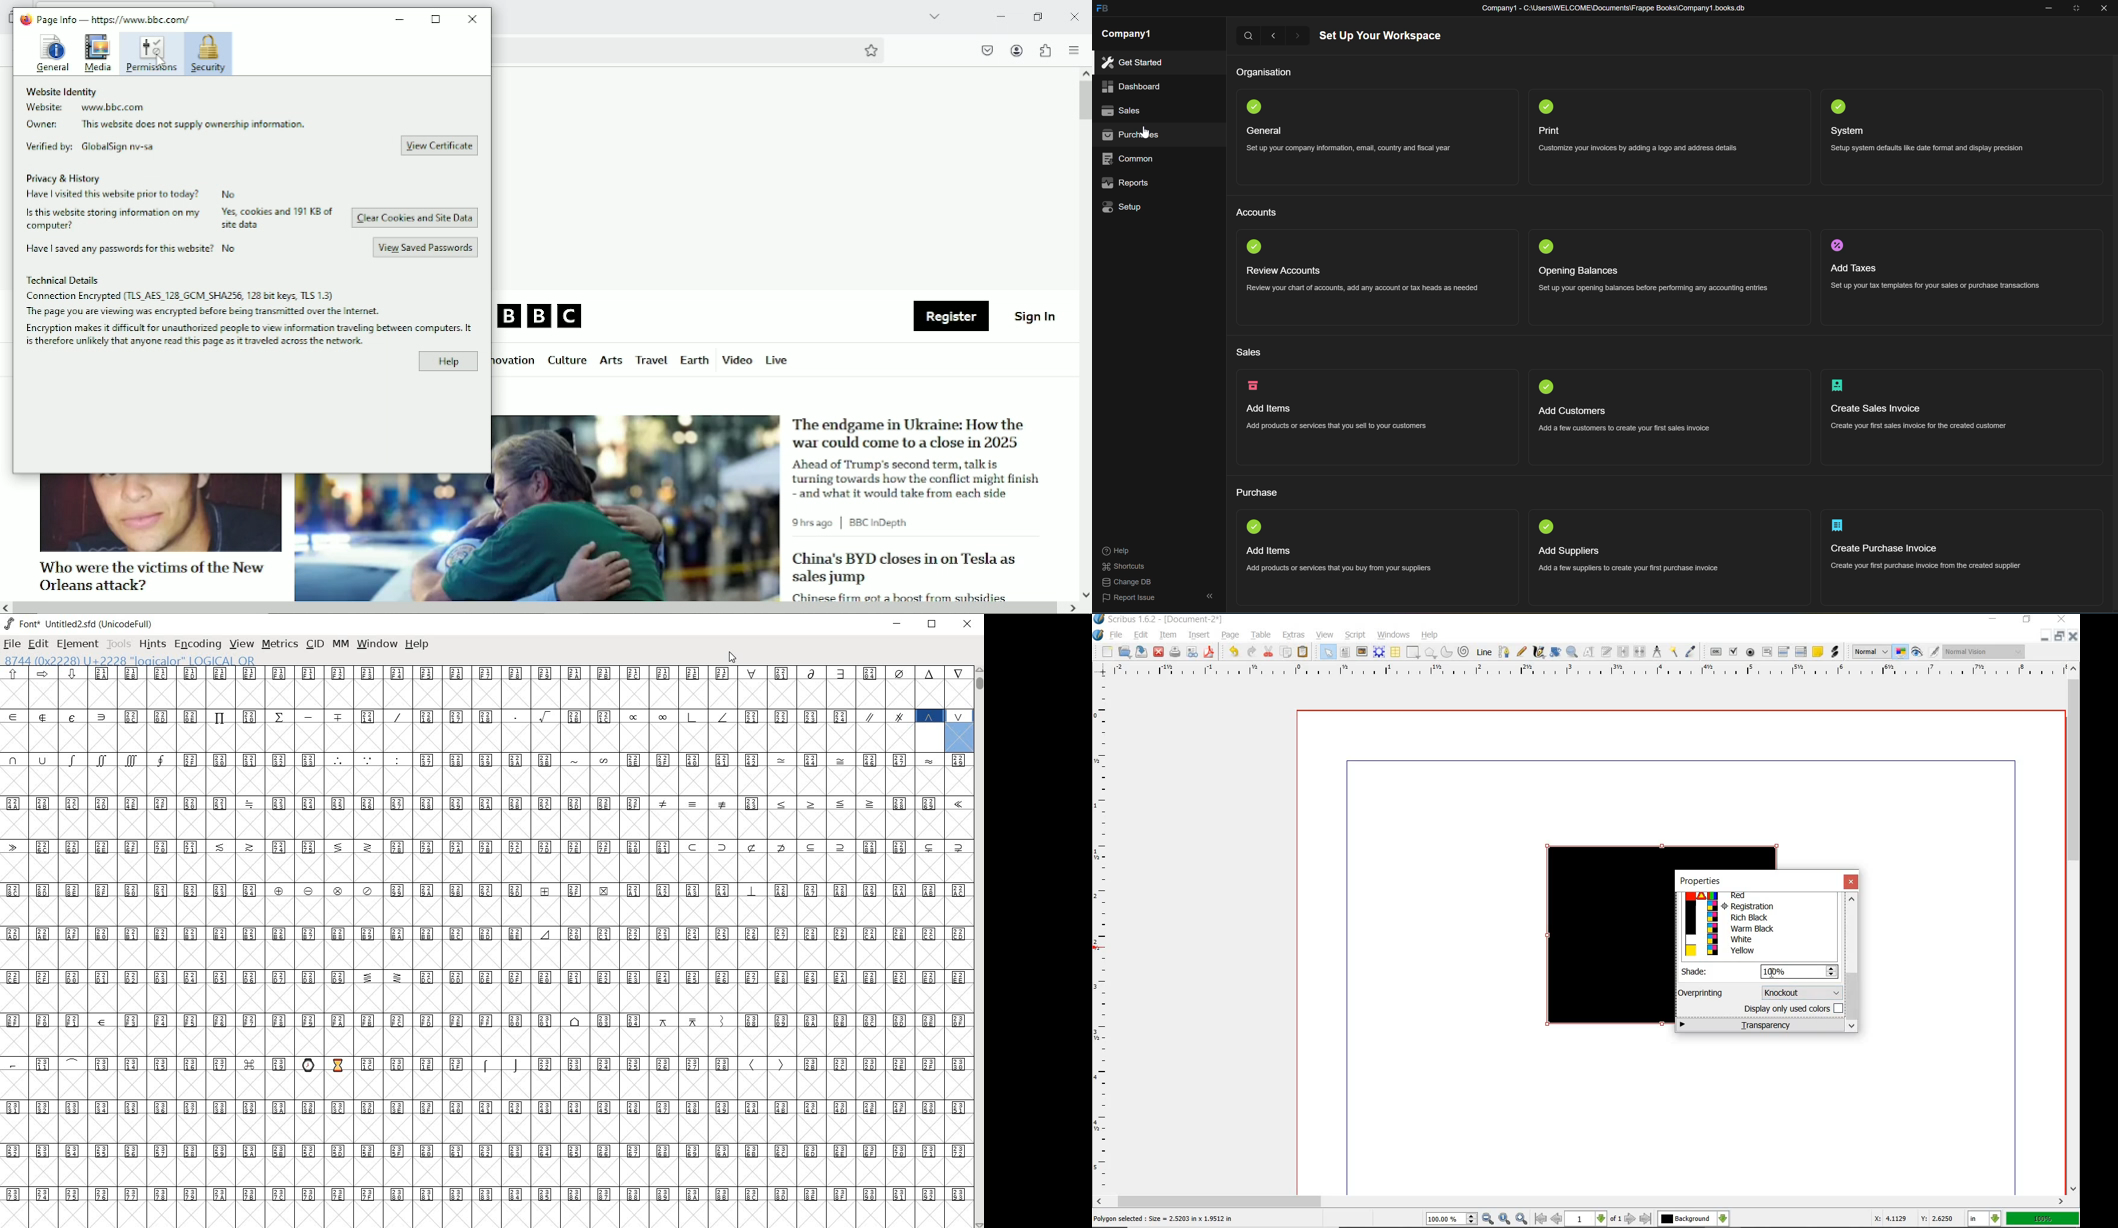 The width and height of the screenshot is (2128, 1232). What do you see at coordinates (1768, 652) in the screenshot?
I see `pdf text field` at bounding box center [1768, 652].